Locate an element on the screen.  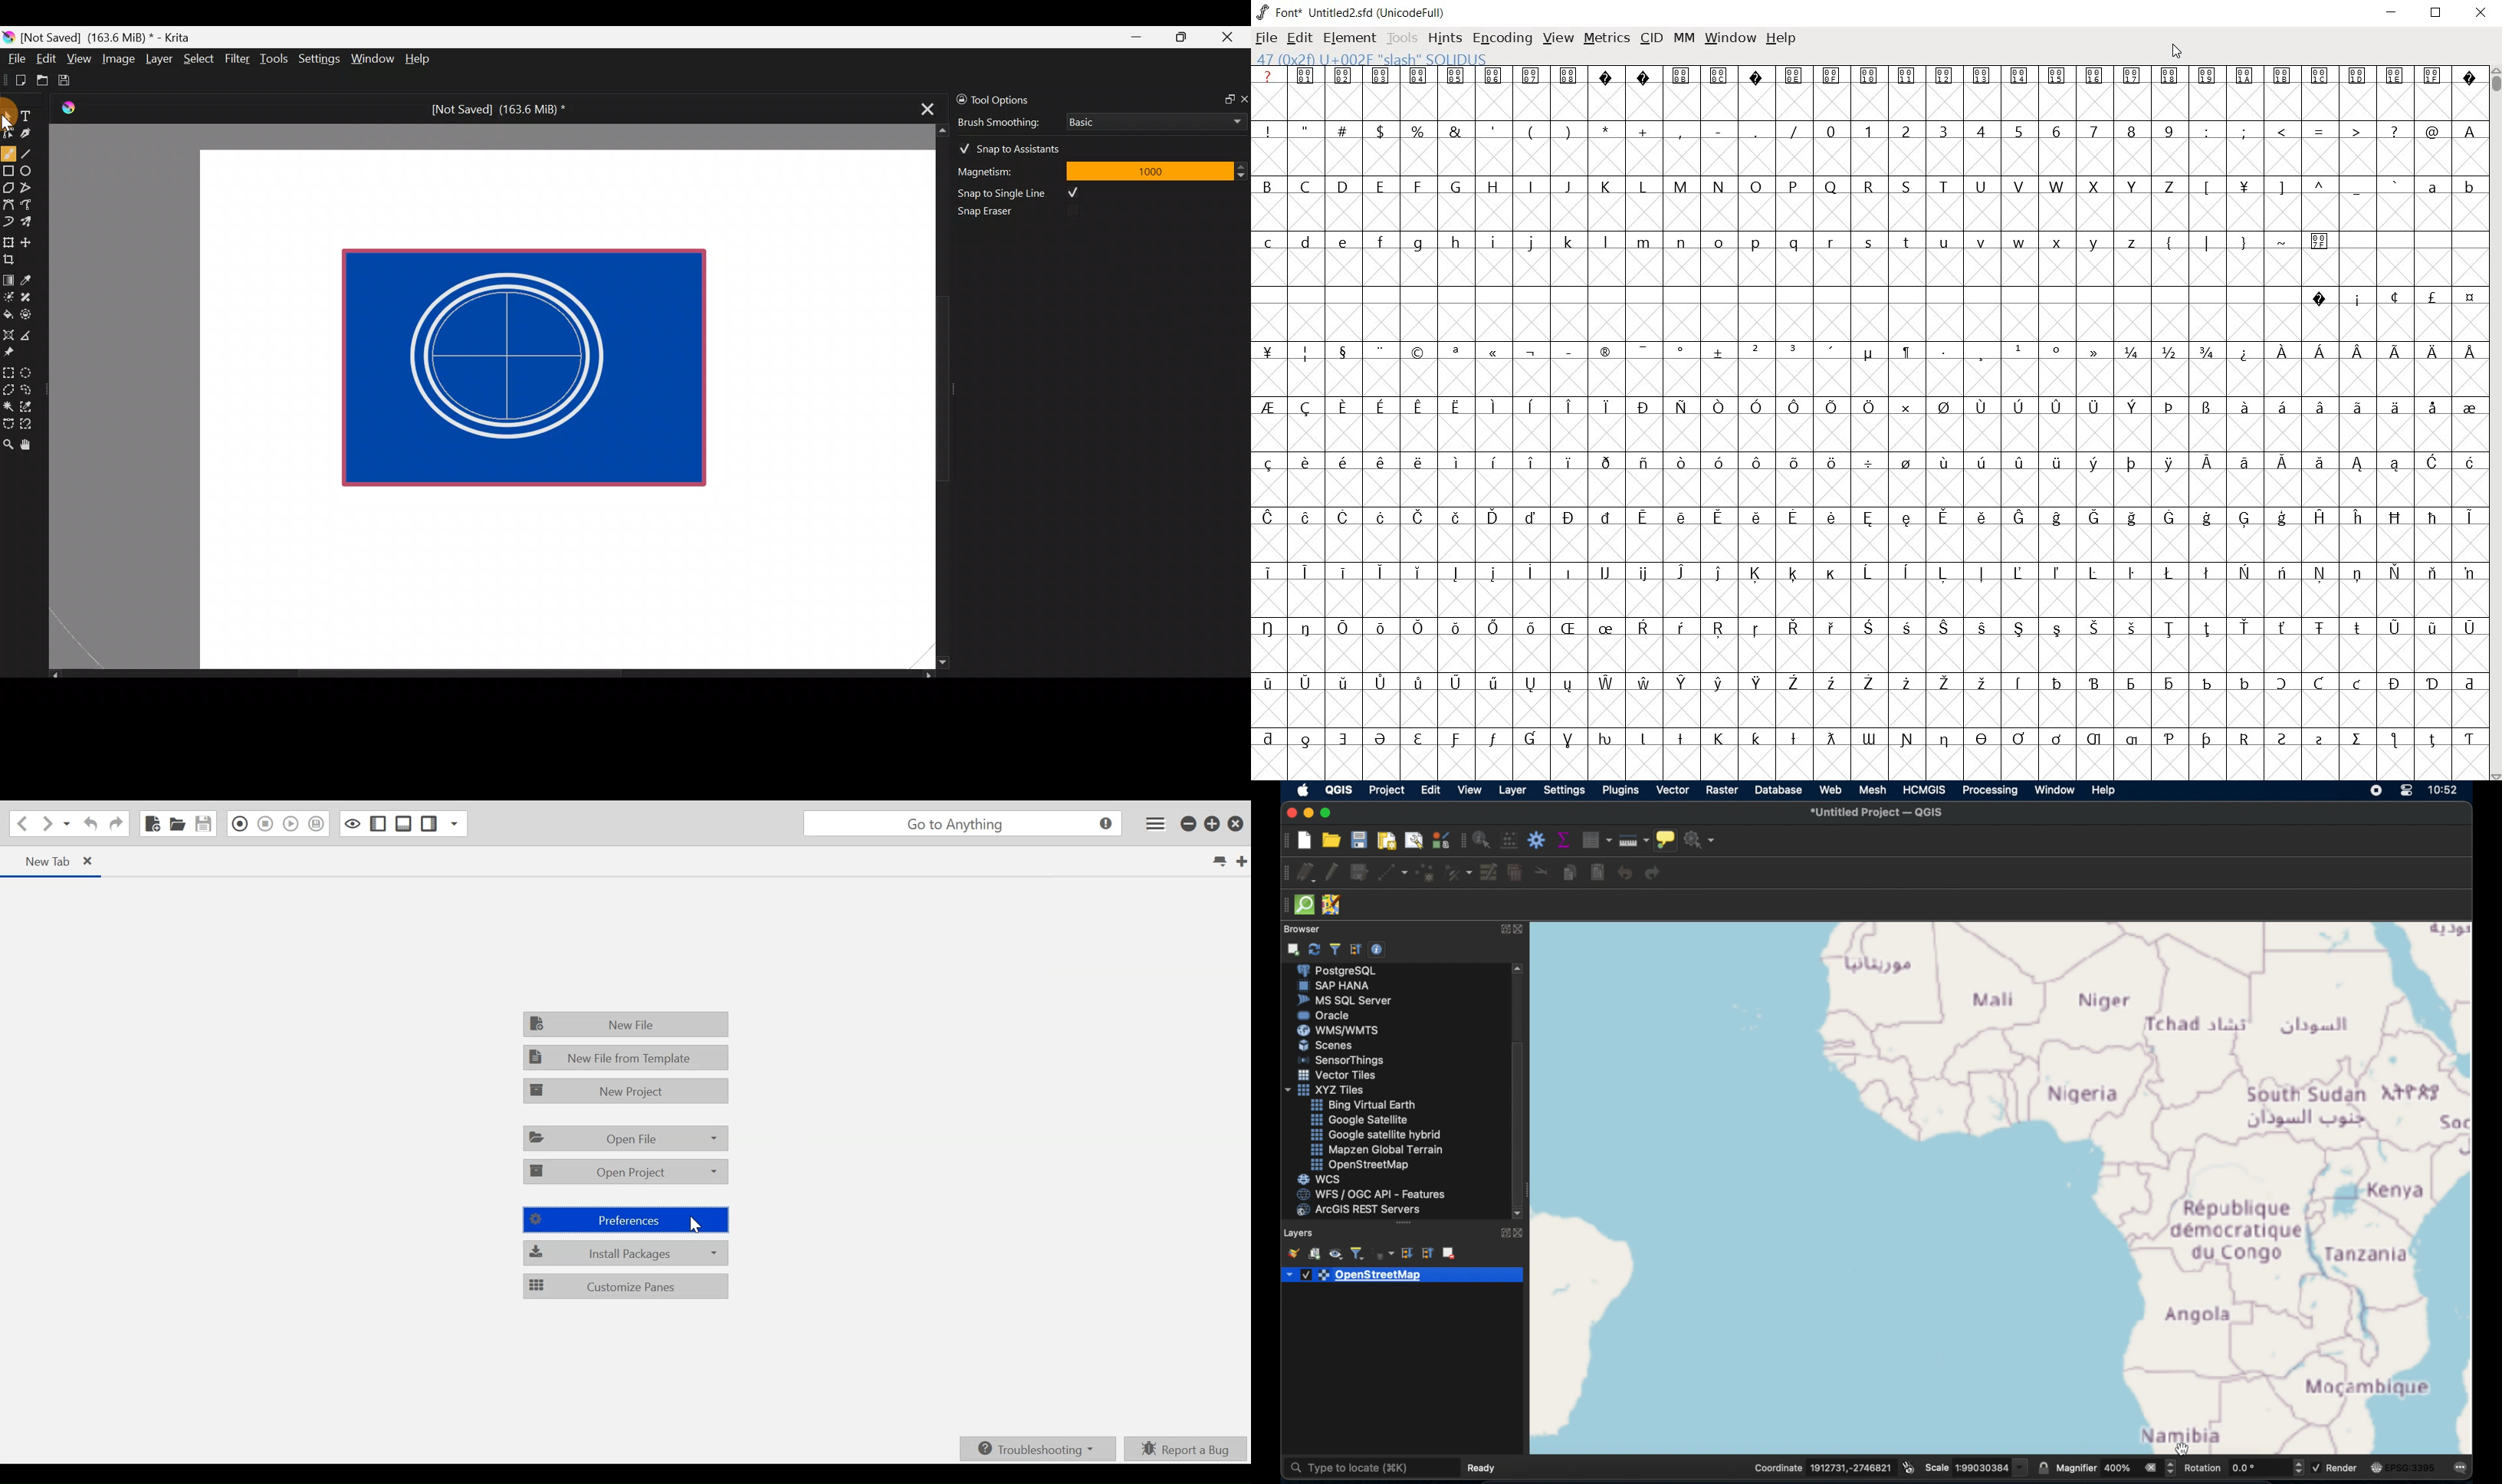
enable/disable properties widget is located at coordinates (1379, 950).